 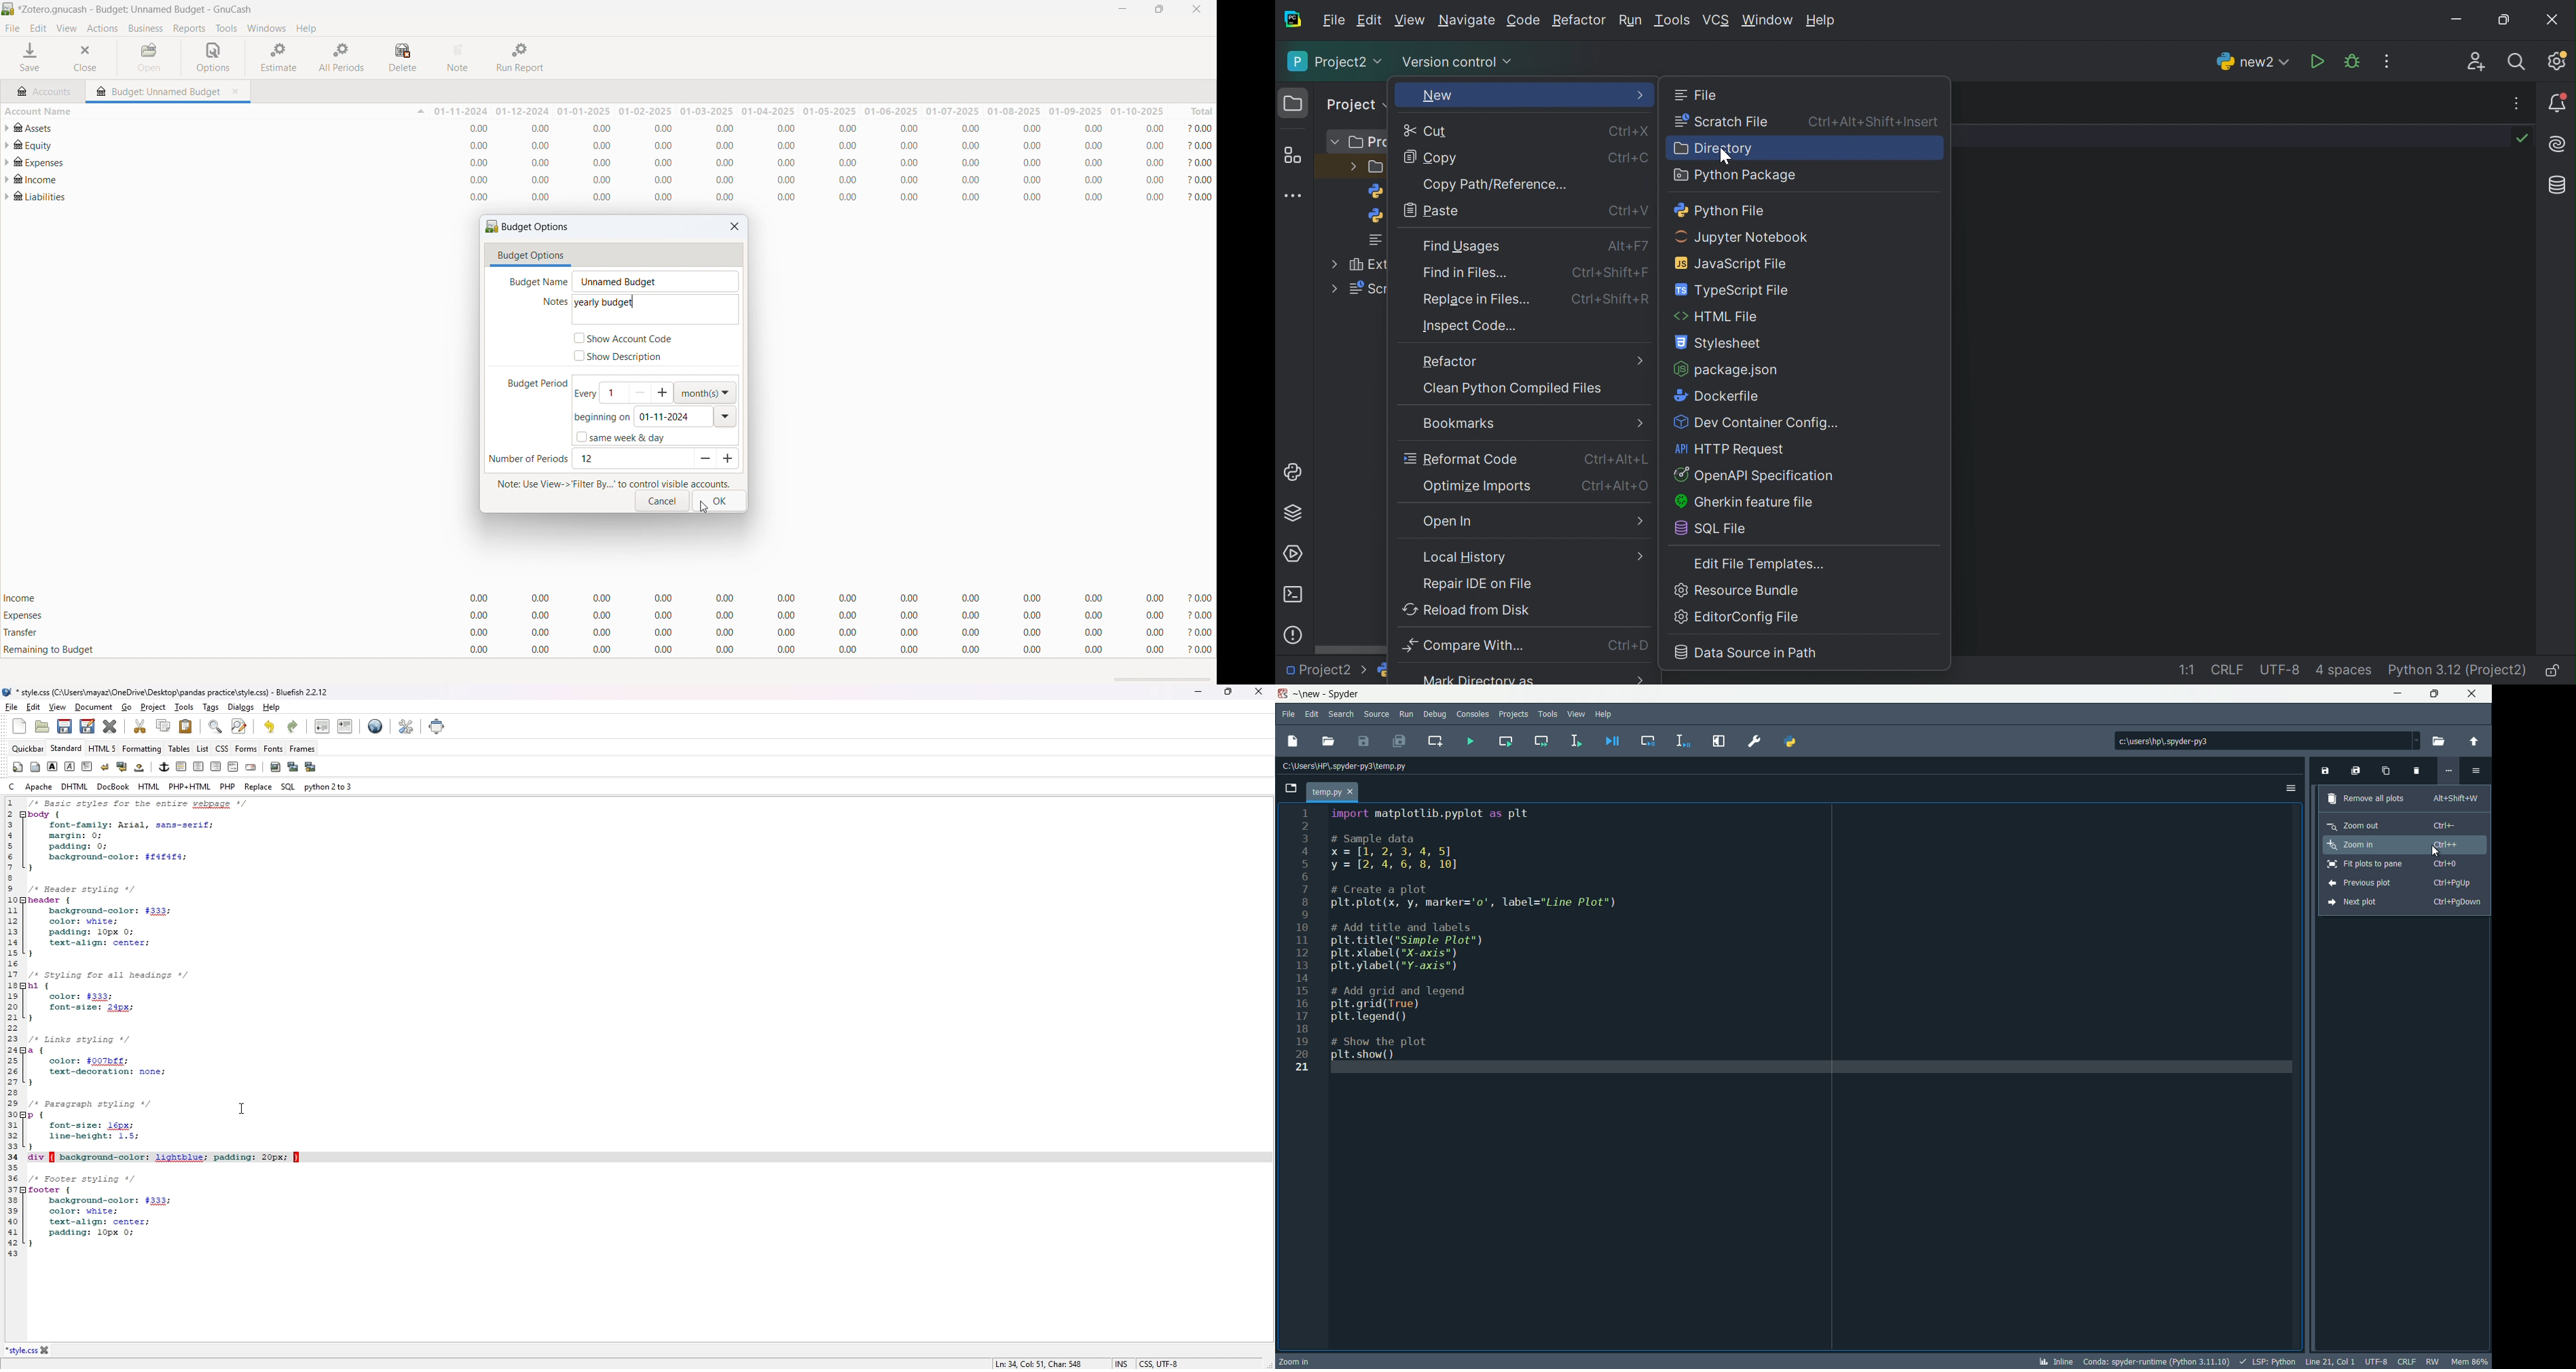 I want to click on expand subaccounts, so click(x=8, y=196).